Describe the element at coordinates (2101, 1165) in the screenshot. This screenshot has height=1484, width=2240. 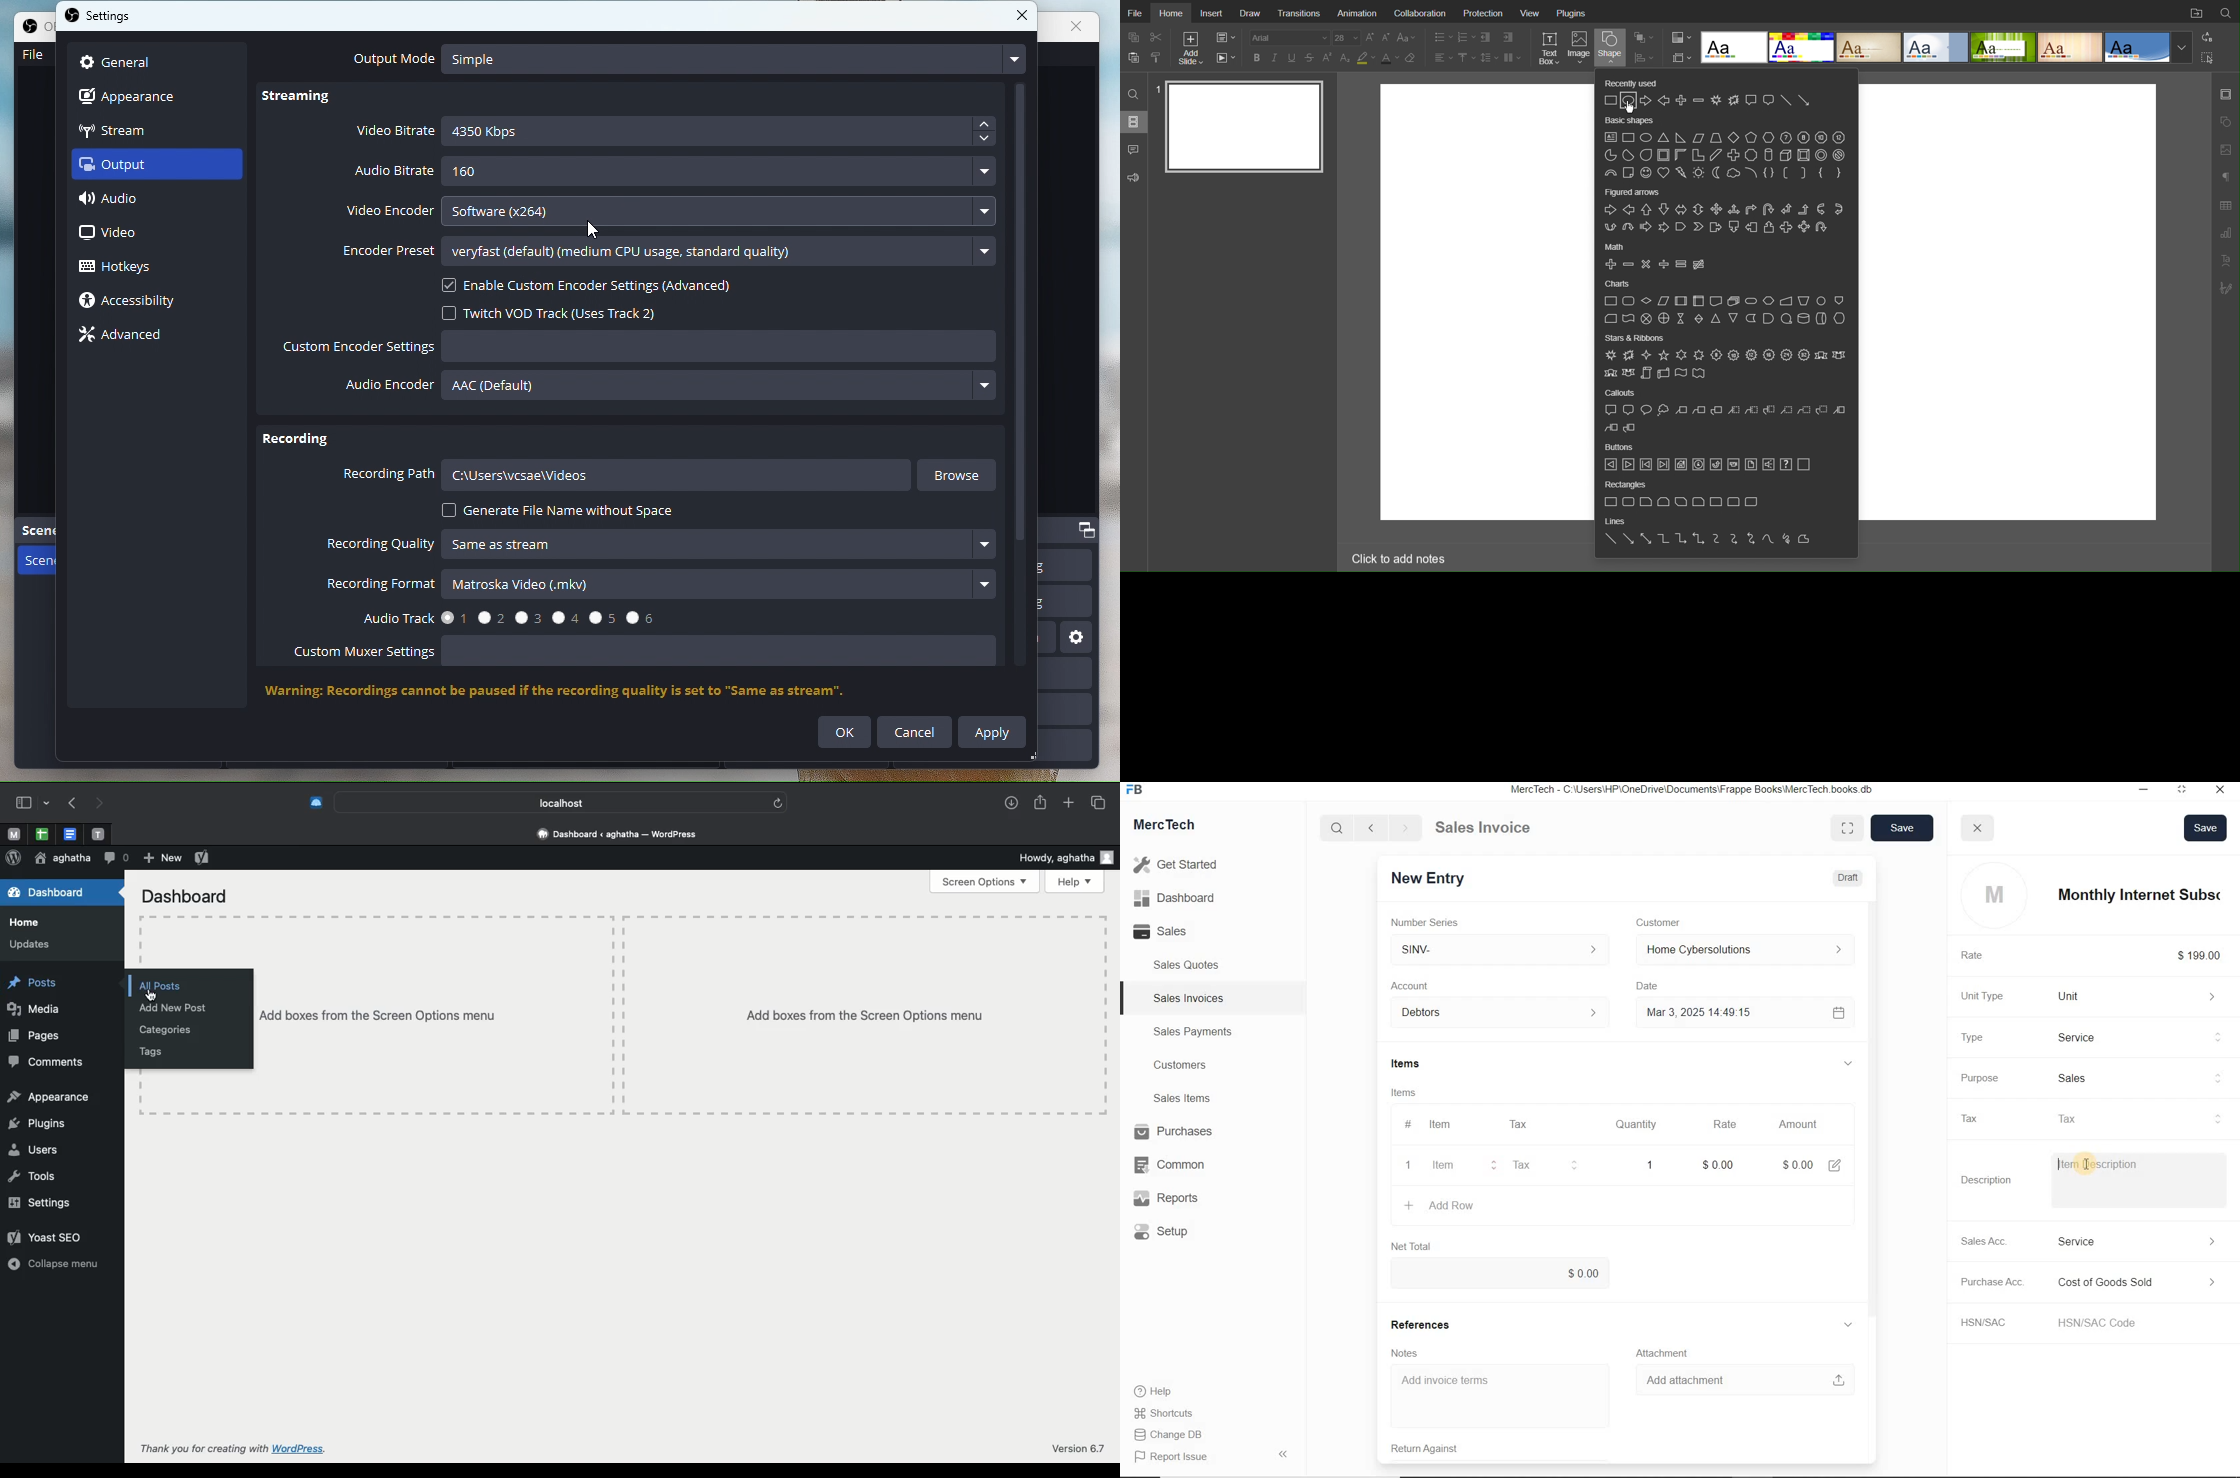
I see `Item Description` at that location.